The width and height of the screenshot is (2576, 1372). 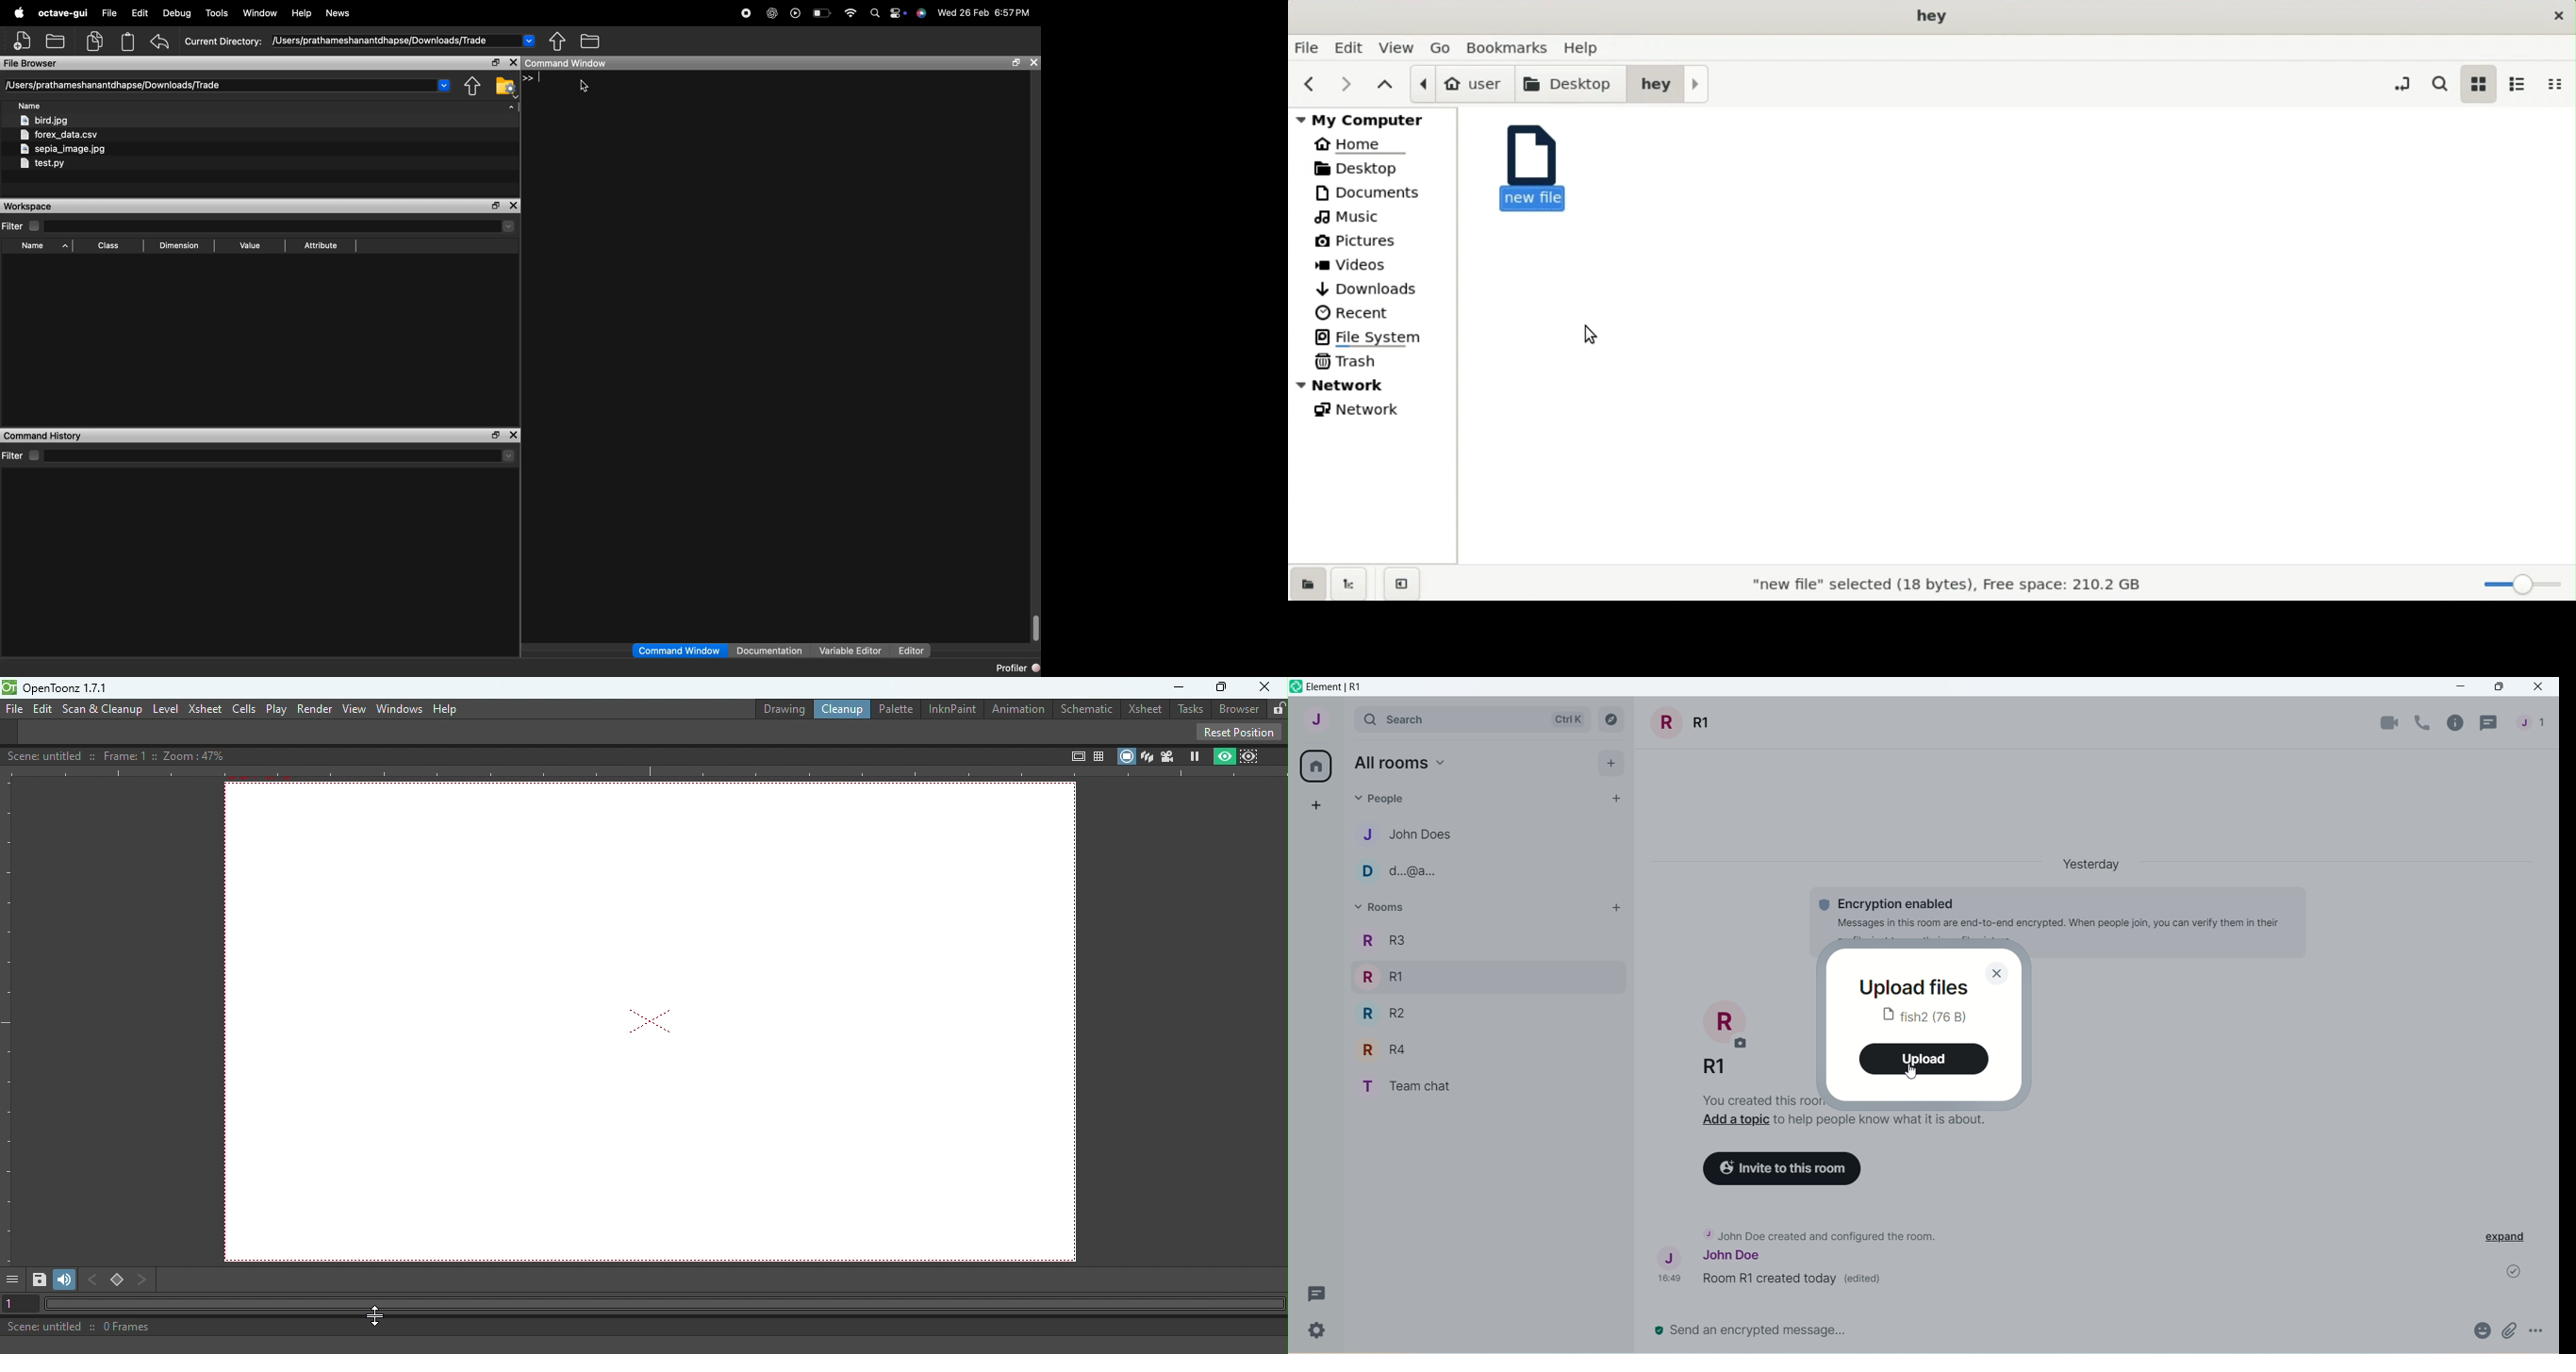 What do you see at coordinates (110, 246) in the screenshot?
I see `sort by class` at bounding box center [110, 246].